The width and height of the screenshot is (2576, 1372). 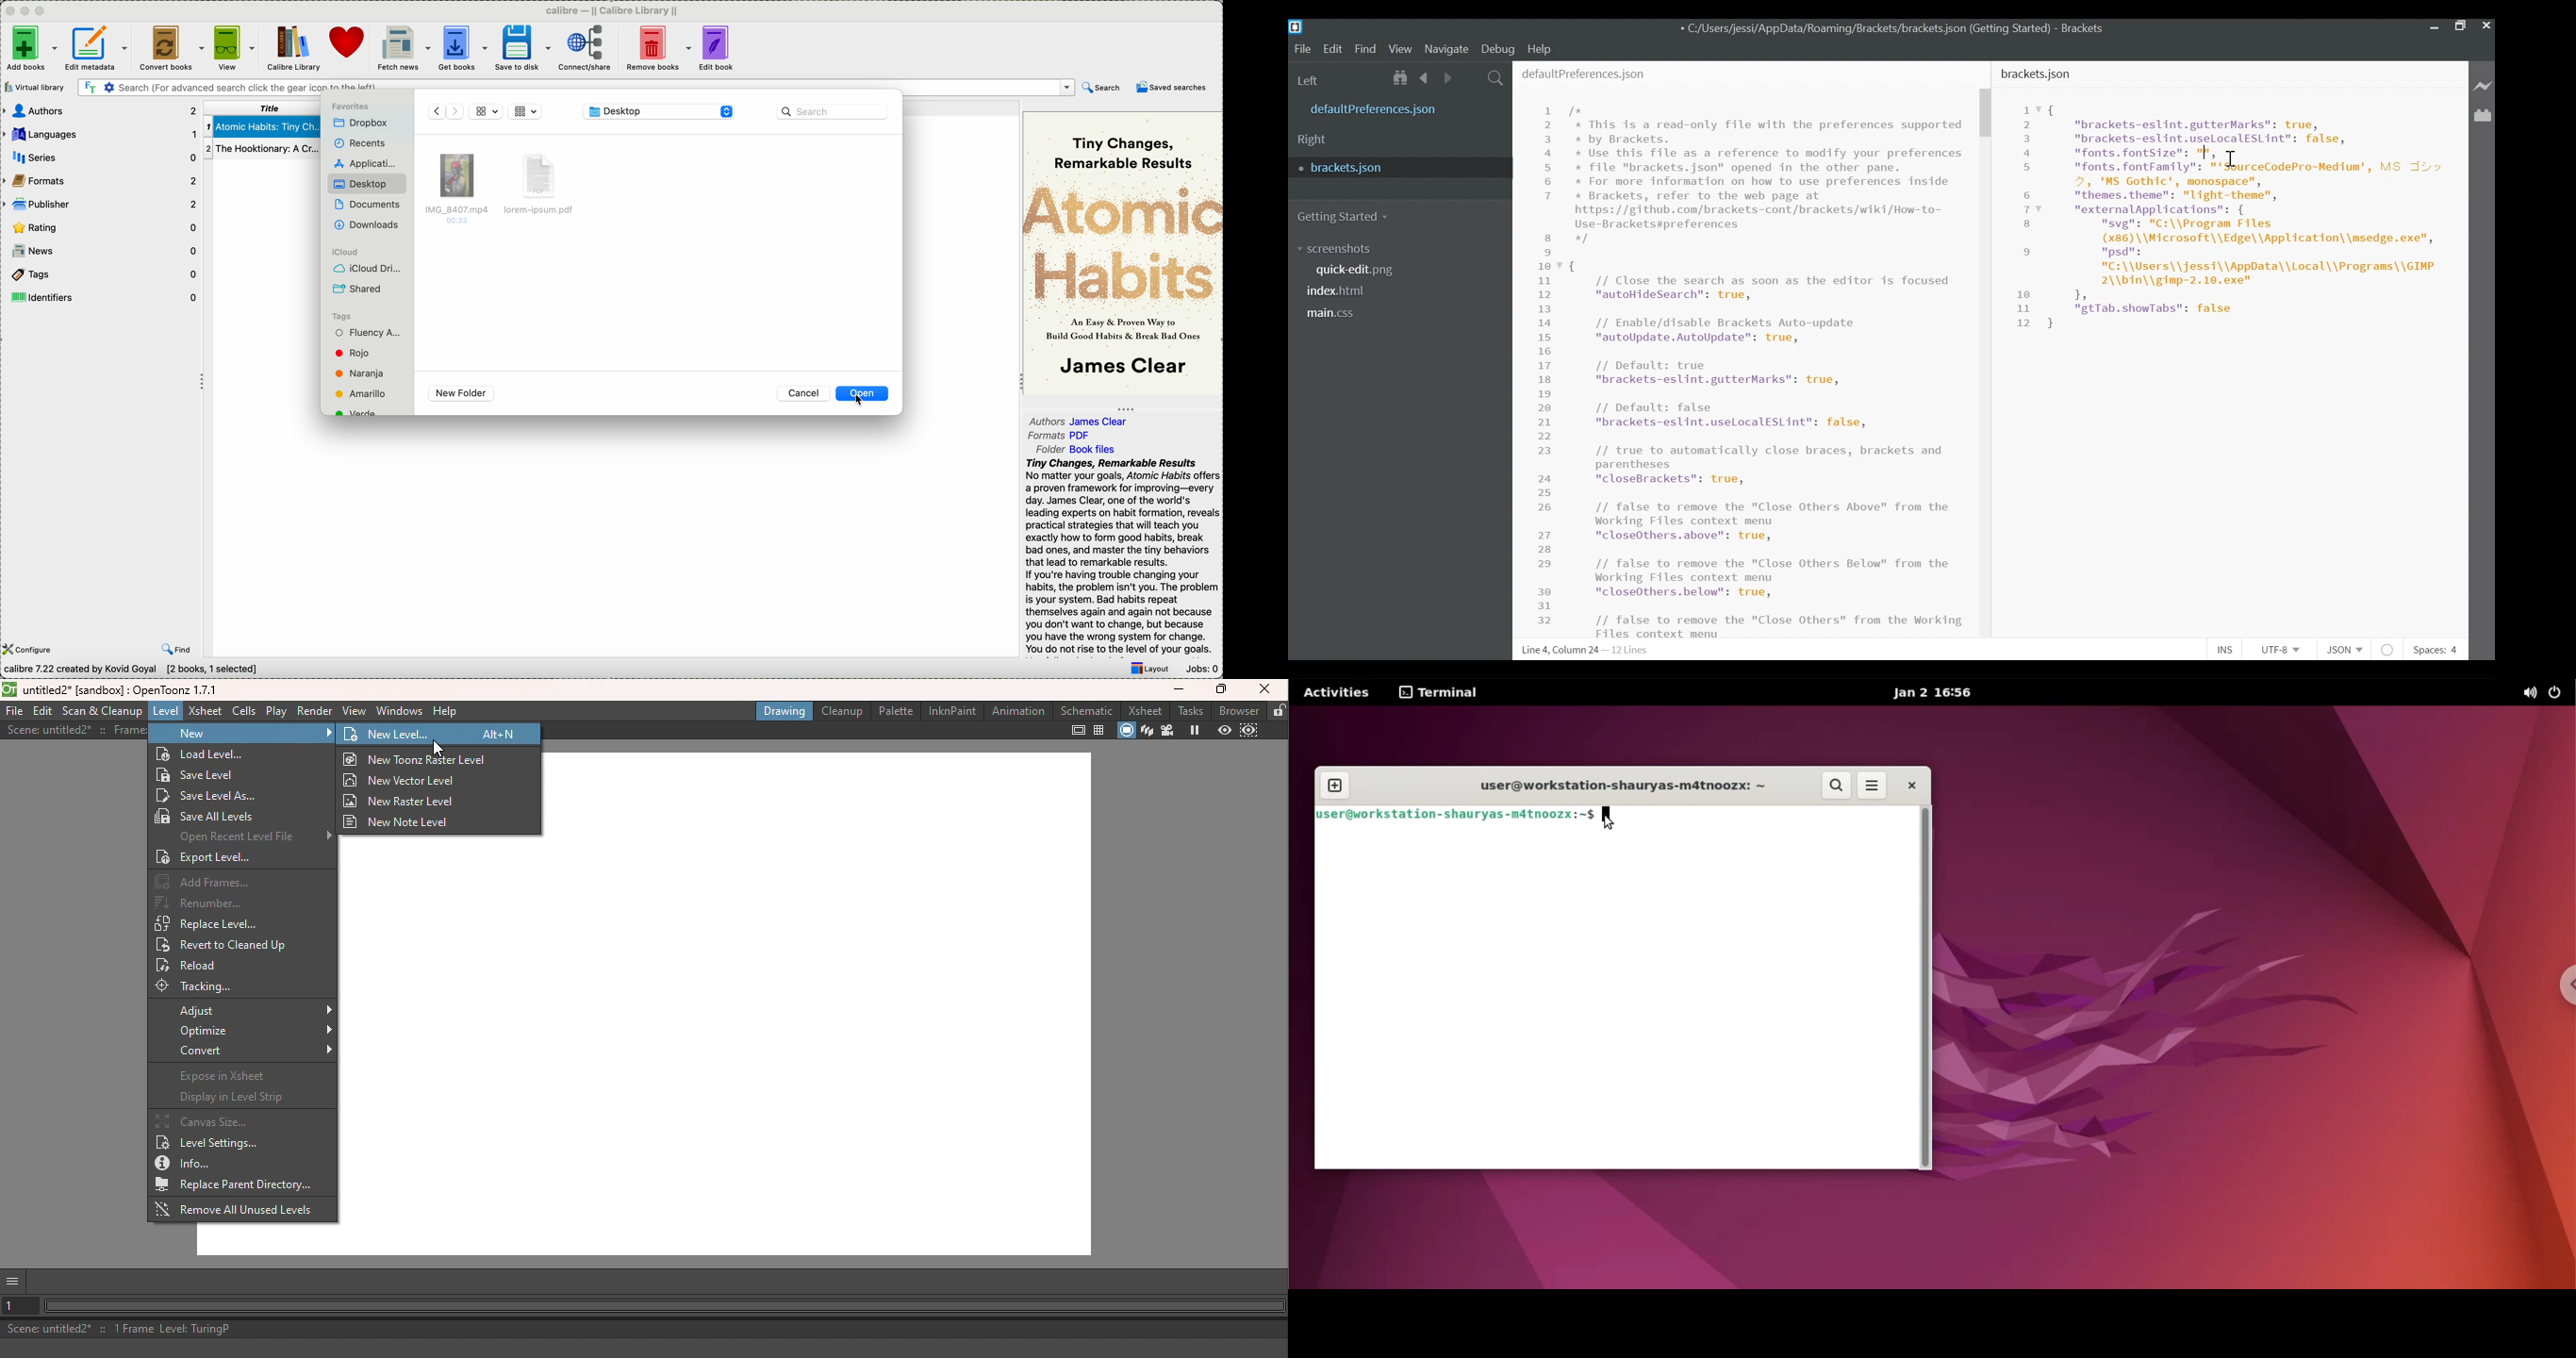 What do you see at coordinates (99, 111) in the screenshot?
I see `authors` at bounding box center [99, 111].